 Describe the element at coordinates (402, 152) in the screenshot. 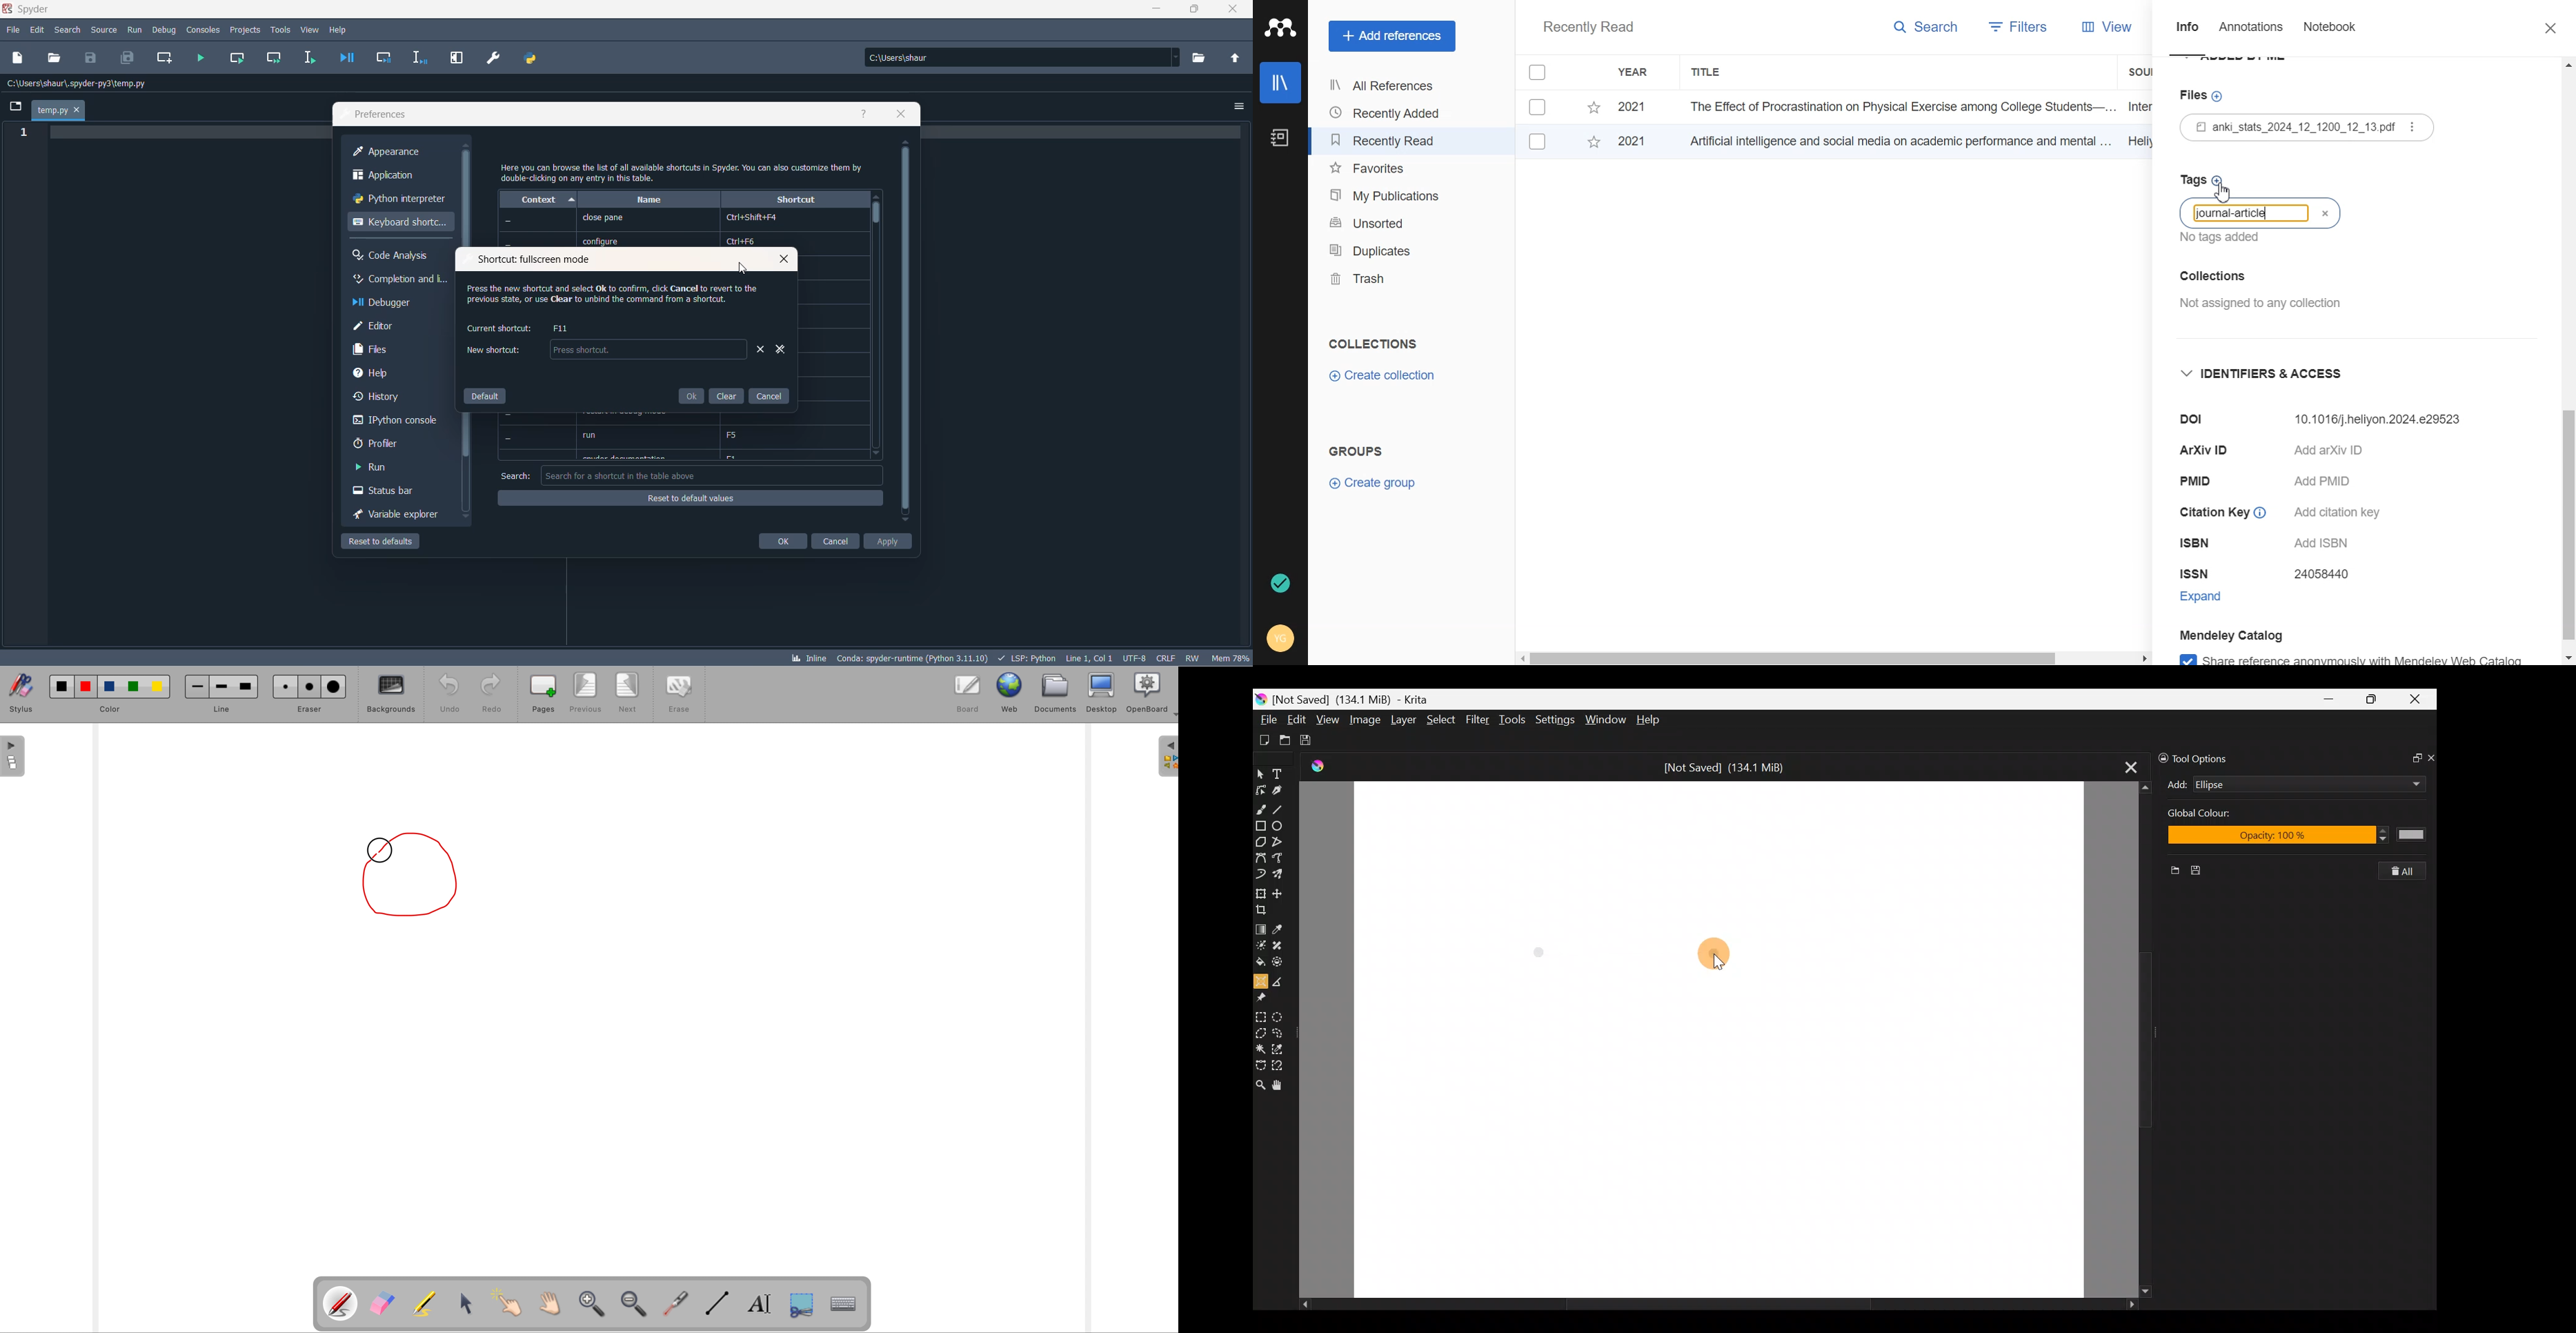

I see `appearance` at that location.